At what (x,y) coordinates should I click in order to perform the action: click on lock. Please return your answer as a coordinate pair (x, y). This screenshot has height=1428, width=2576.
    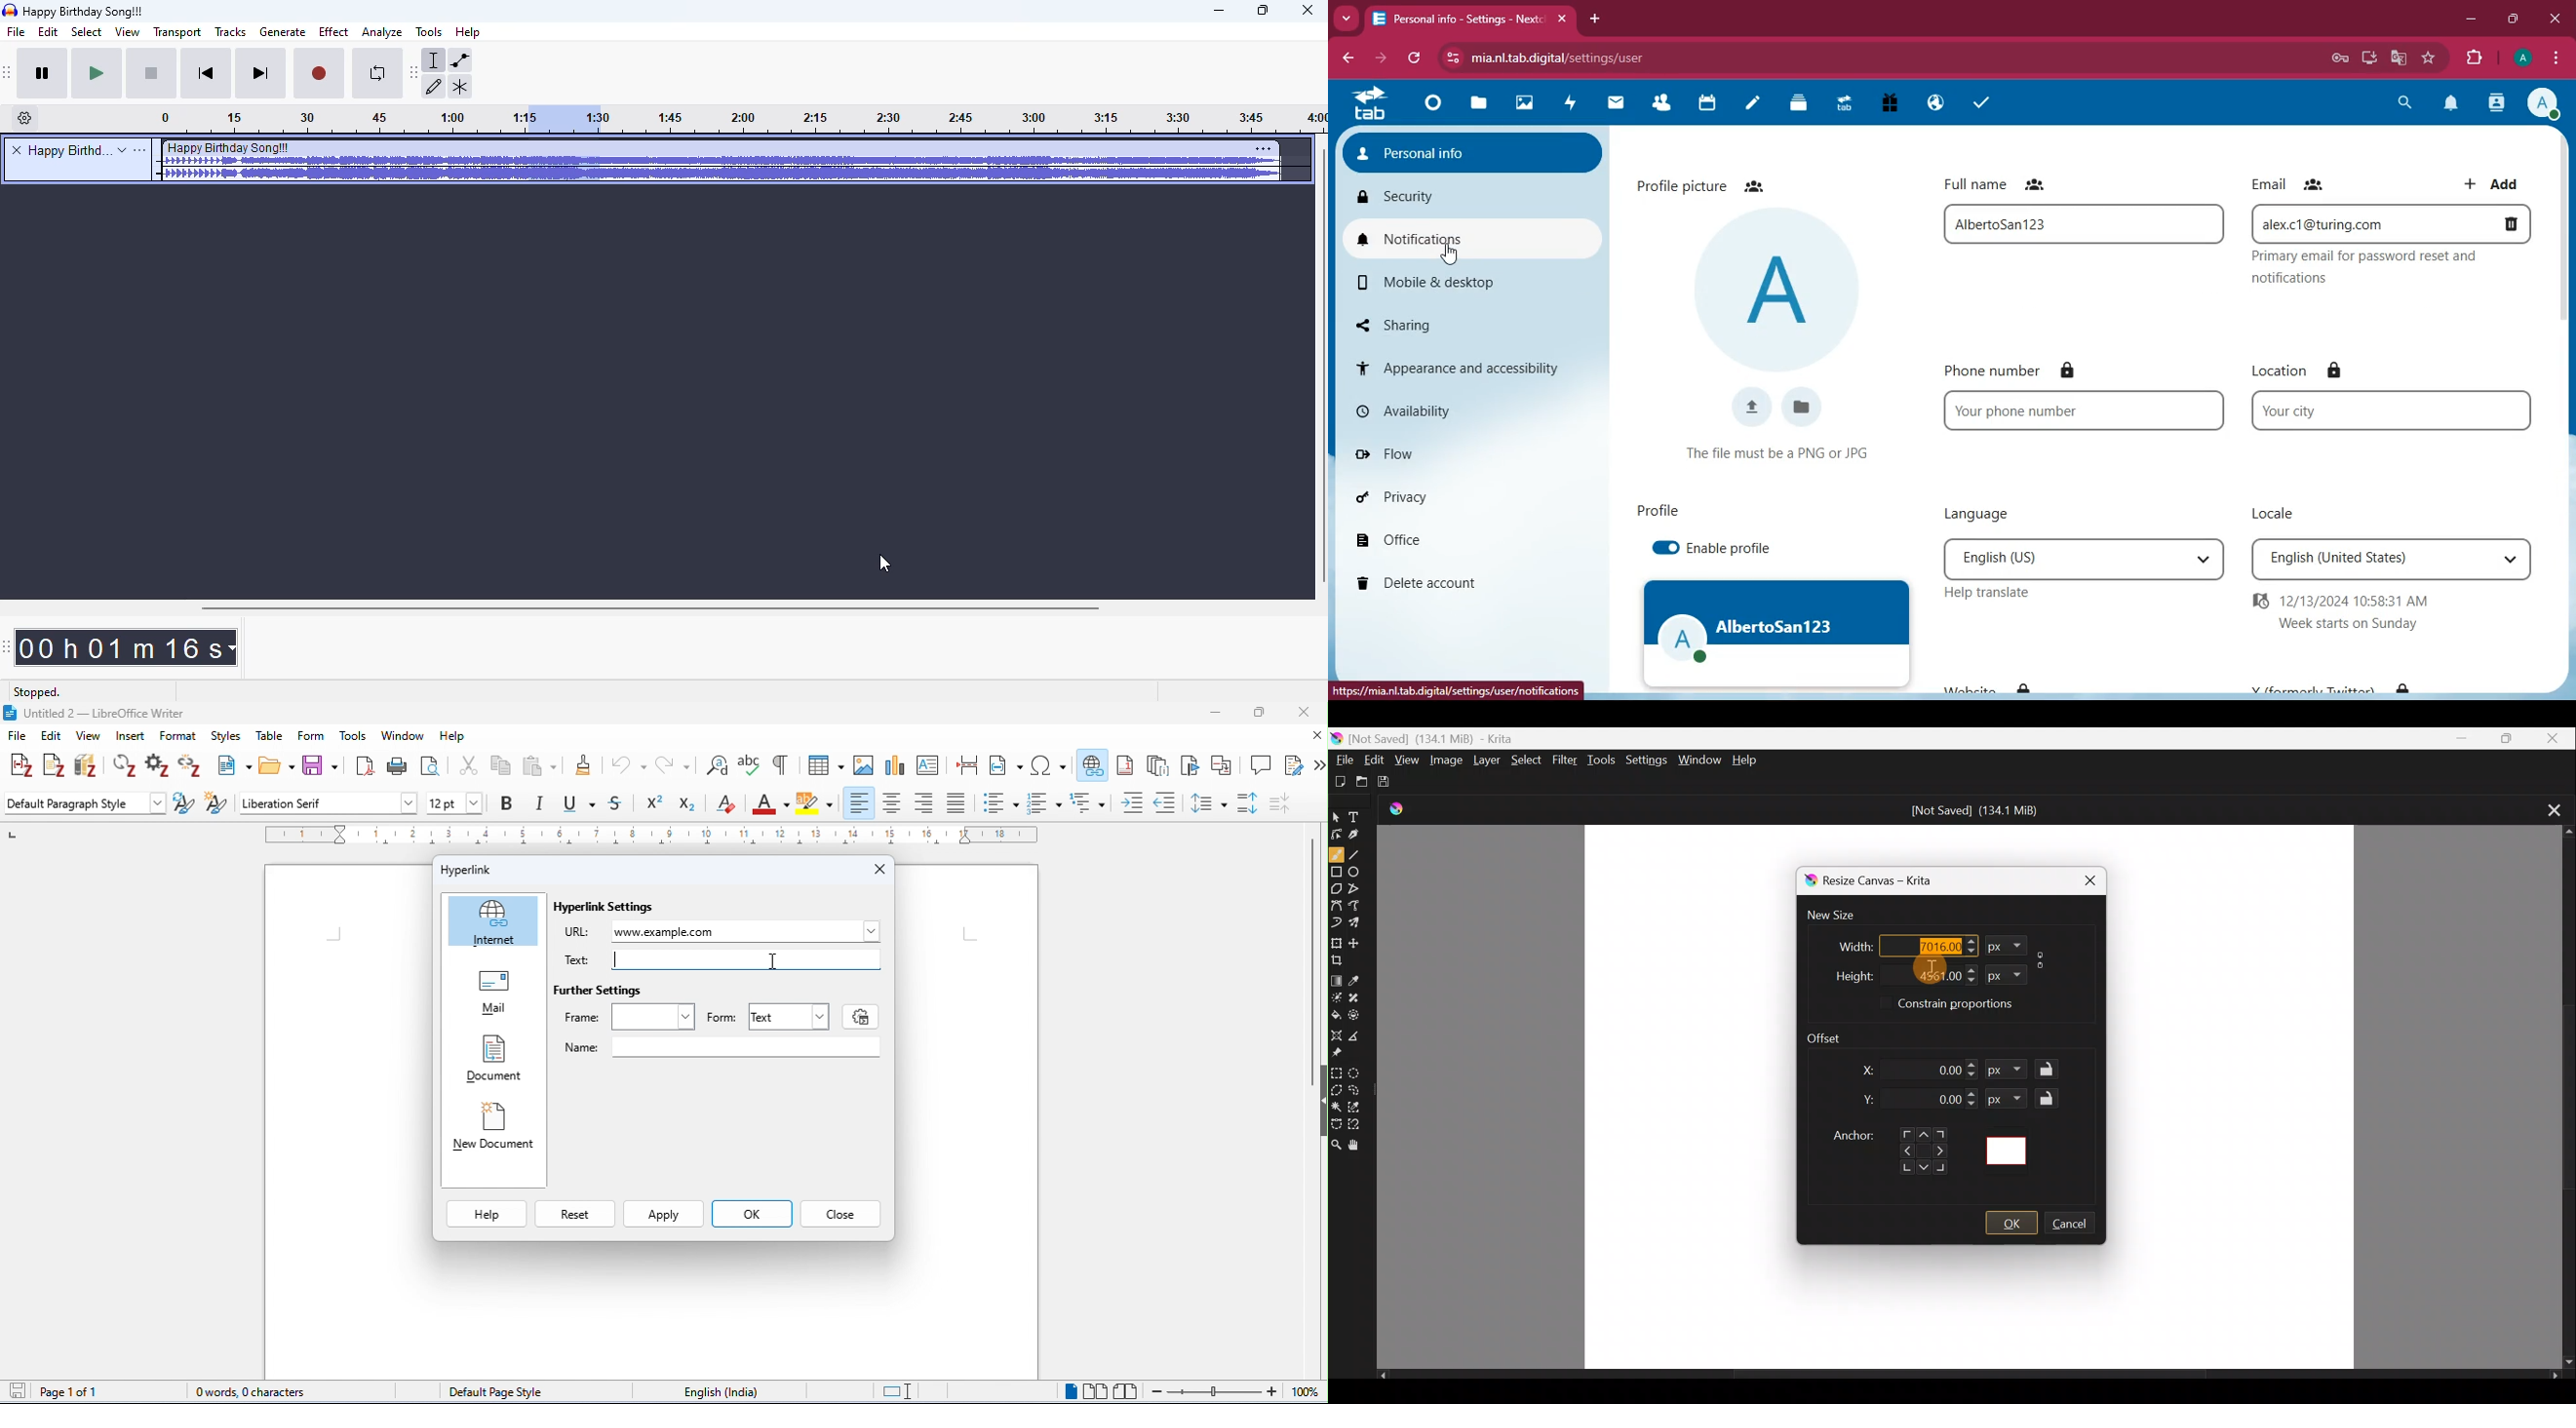
    Looking at the image, I should click on (2339, 370).